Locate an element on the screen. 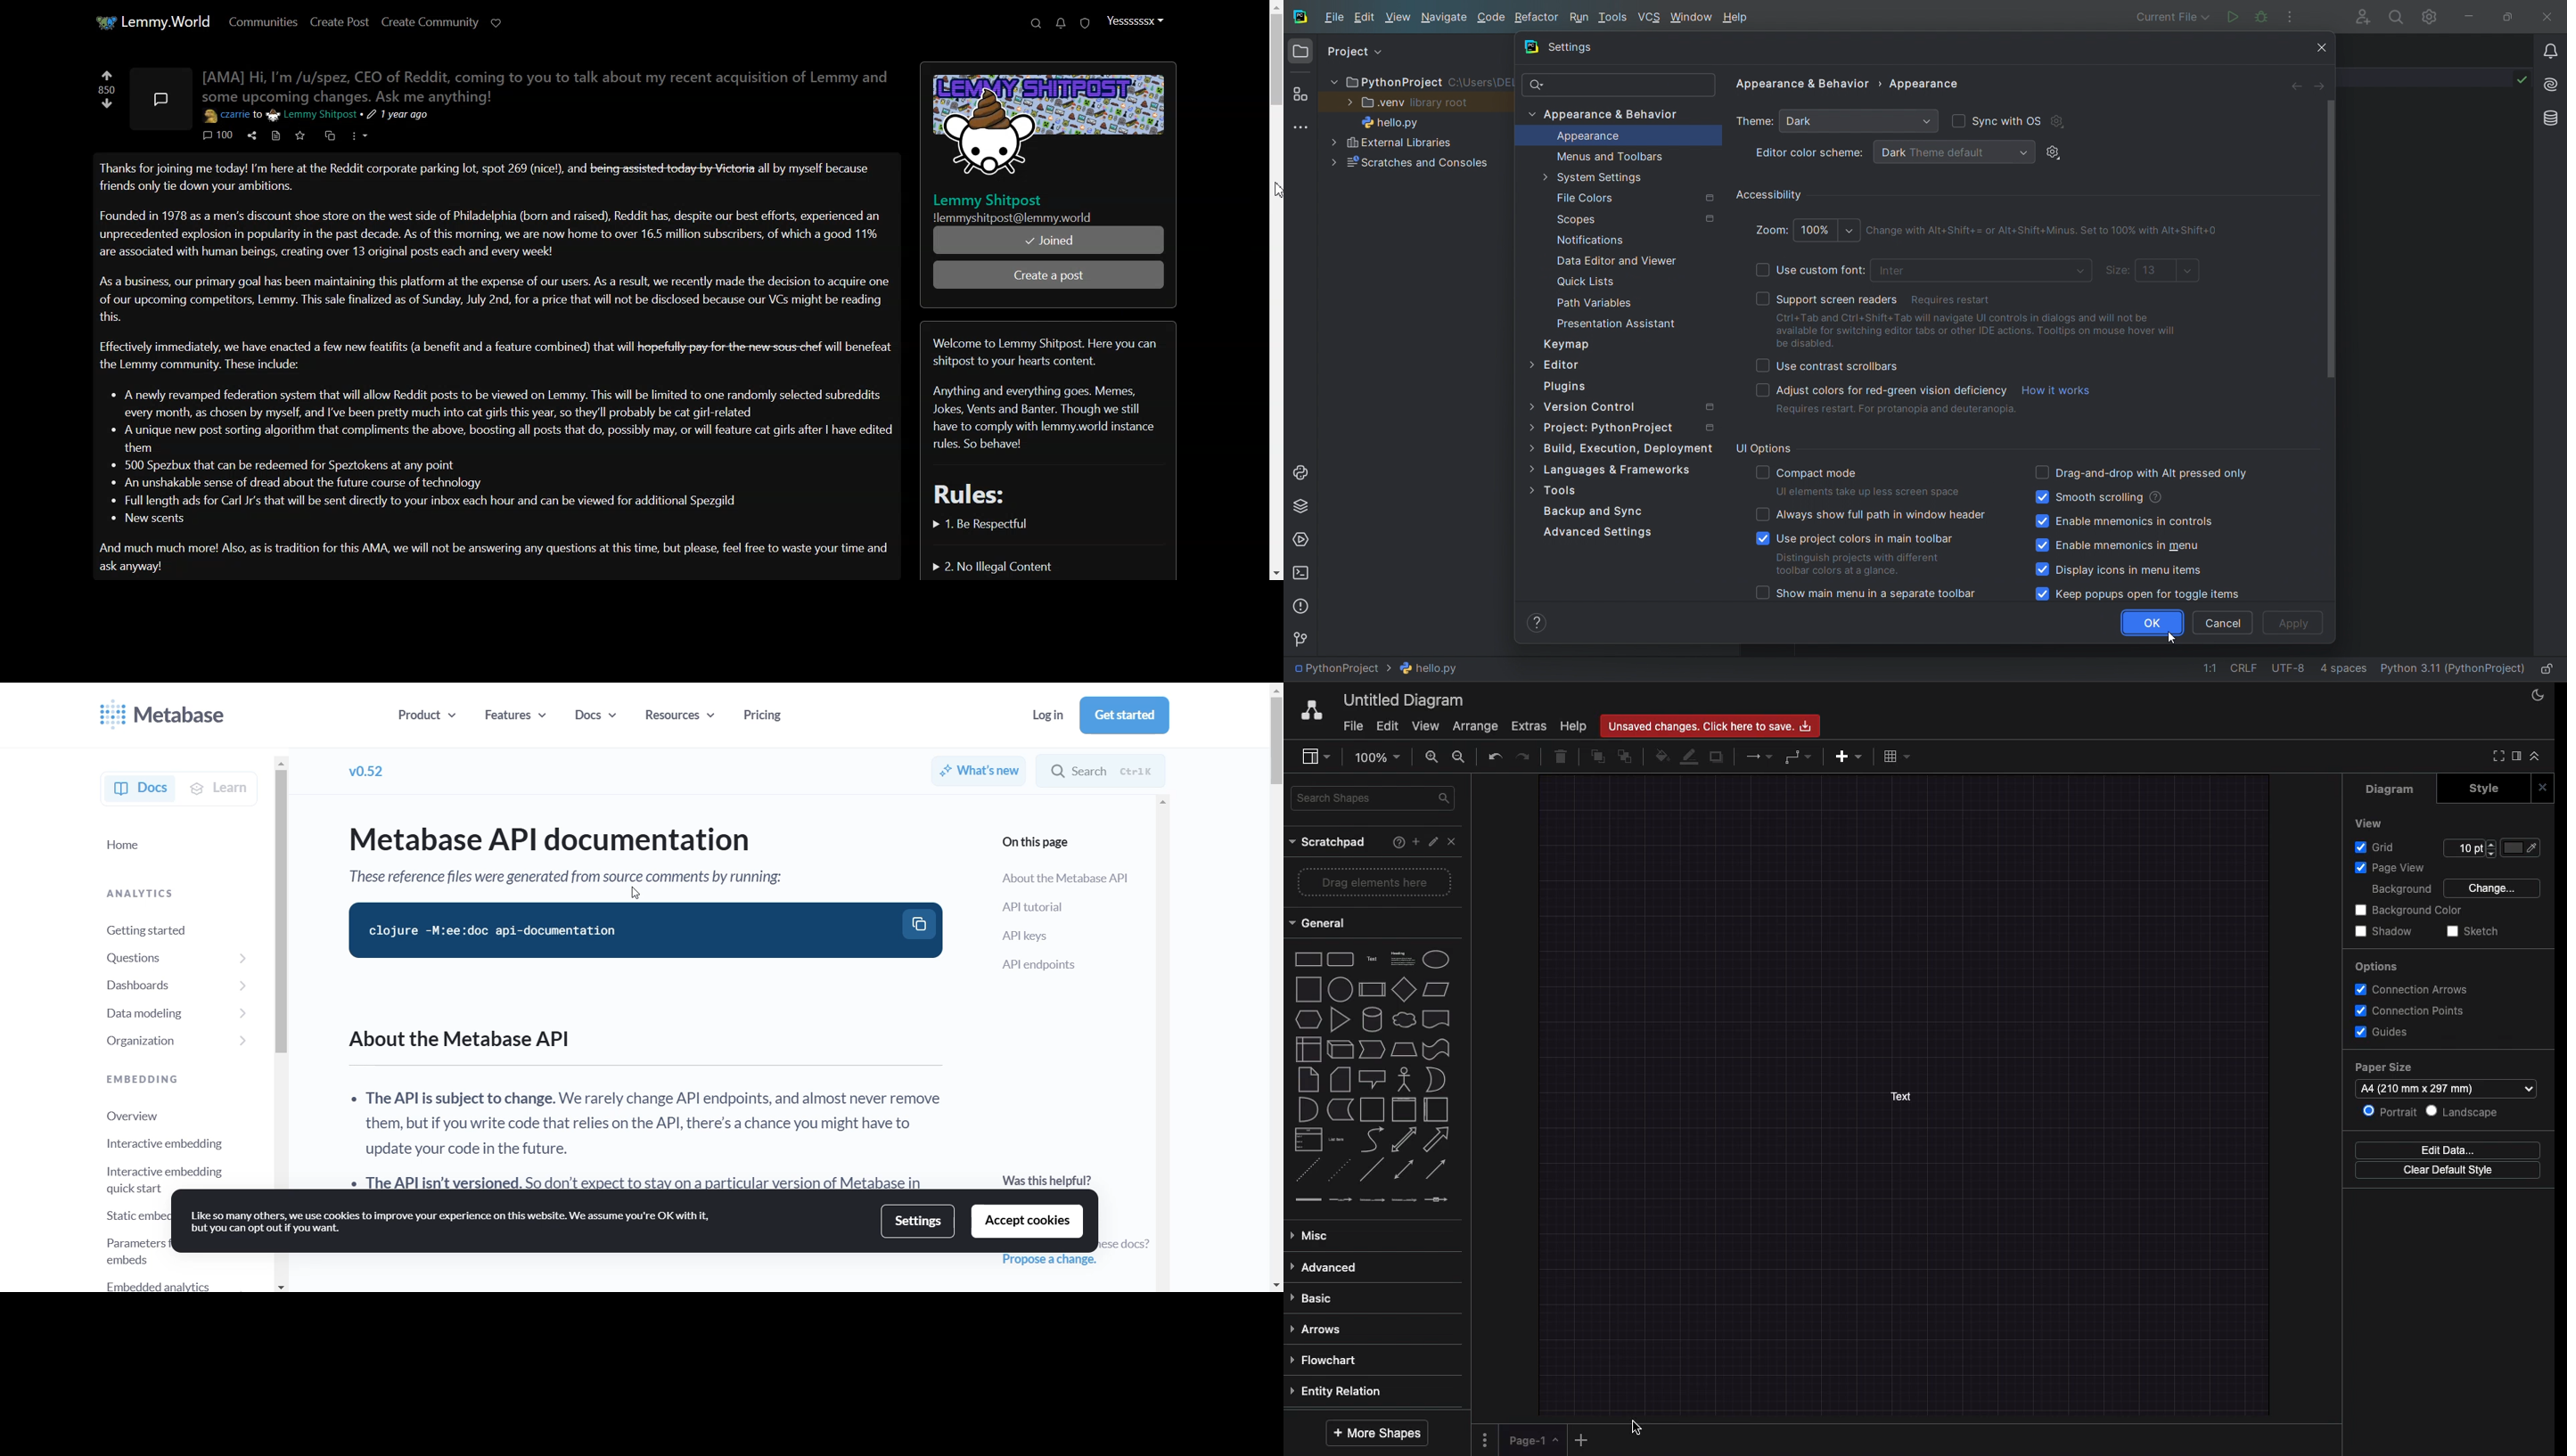 This screenshot has height=1456, width=2576. Comment is located at coordinates (219, 135).